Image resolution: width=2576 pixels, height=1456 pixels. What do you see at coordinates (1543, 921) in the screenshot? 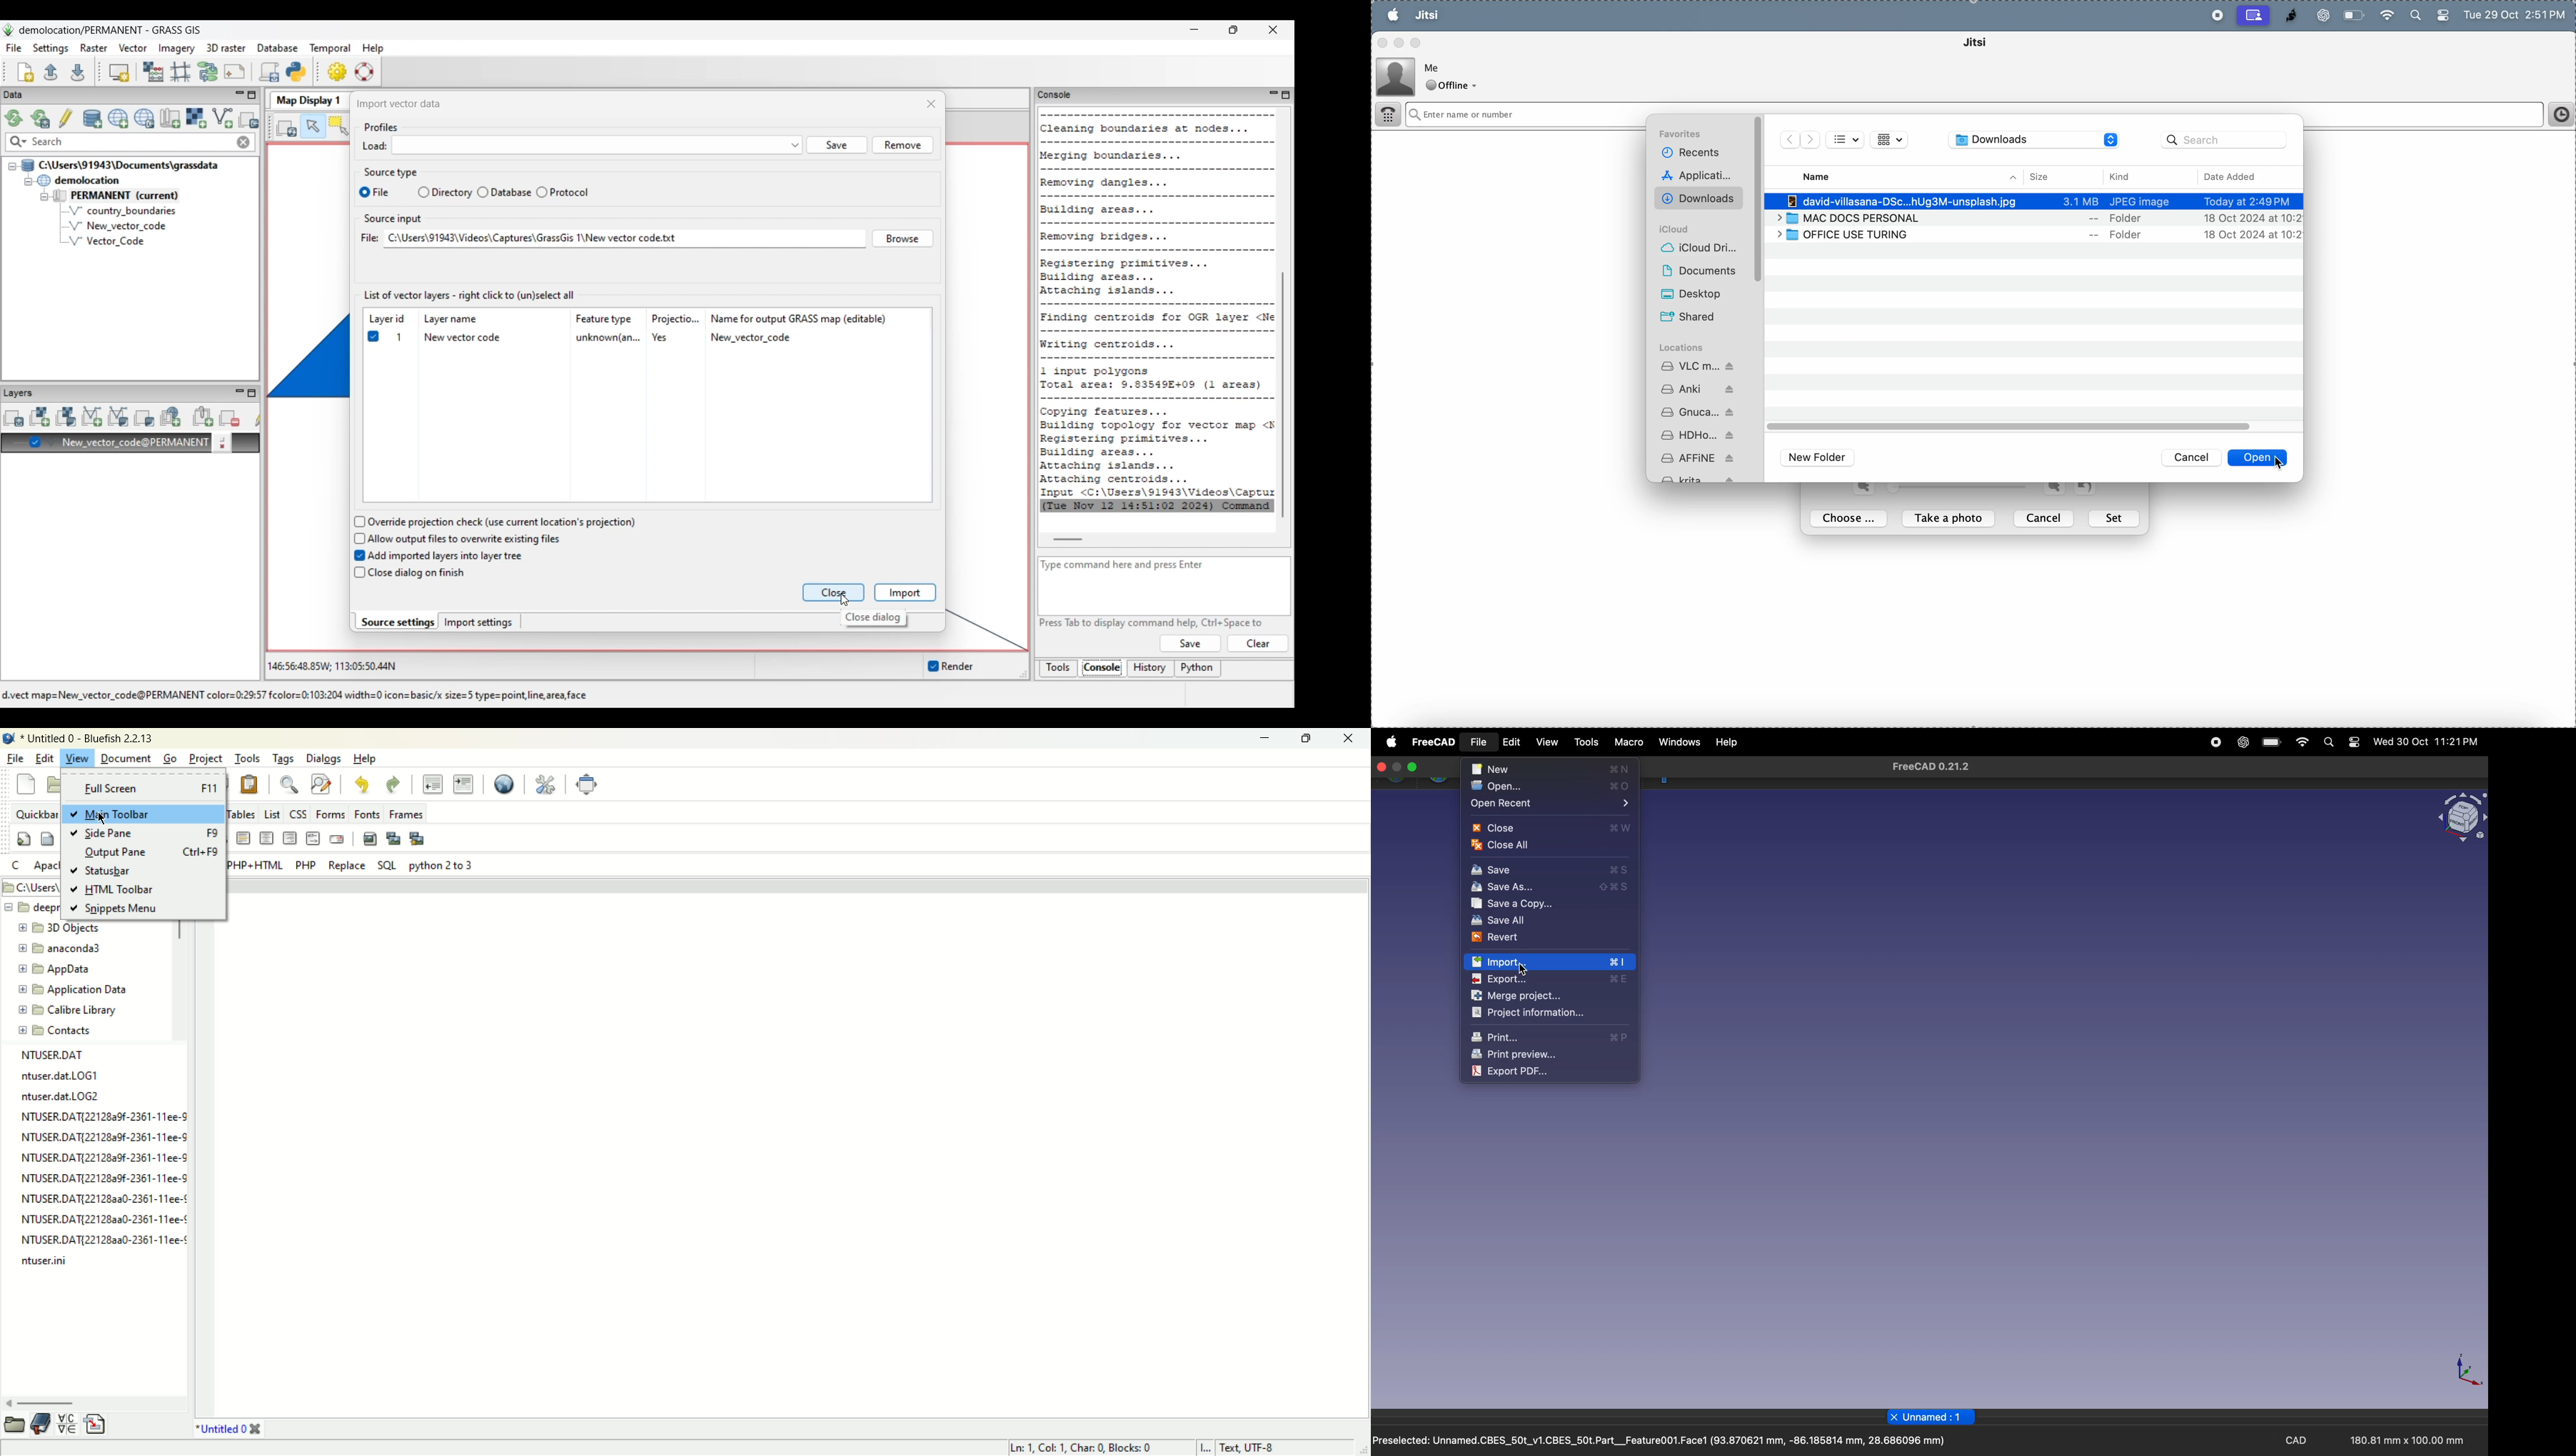
I see `save all` at bounding box center [1543, 921].